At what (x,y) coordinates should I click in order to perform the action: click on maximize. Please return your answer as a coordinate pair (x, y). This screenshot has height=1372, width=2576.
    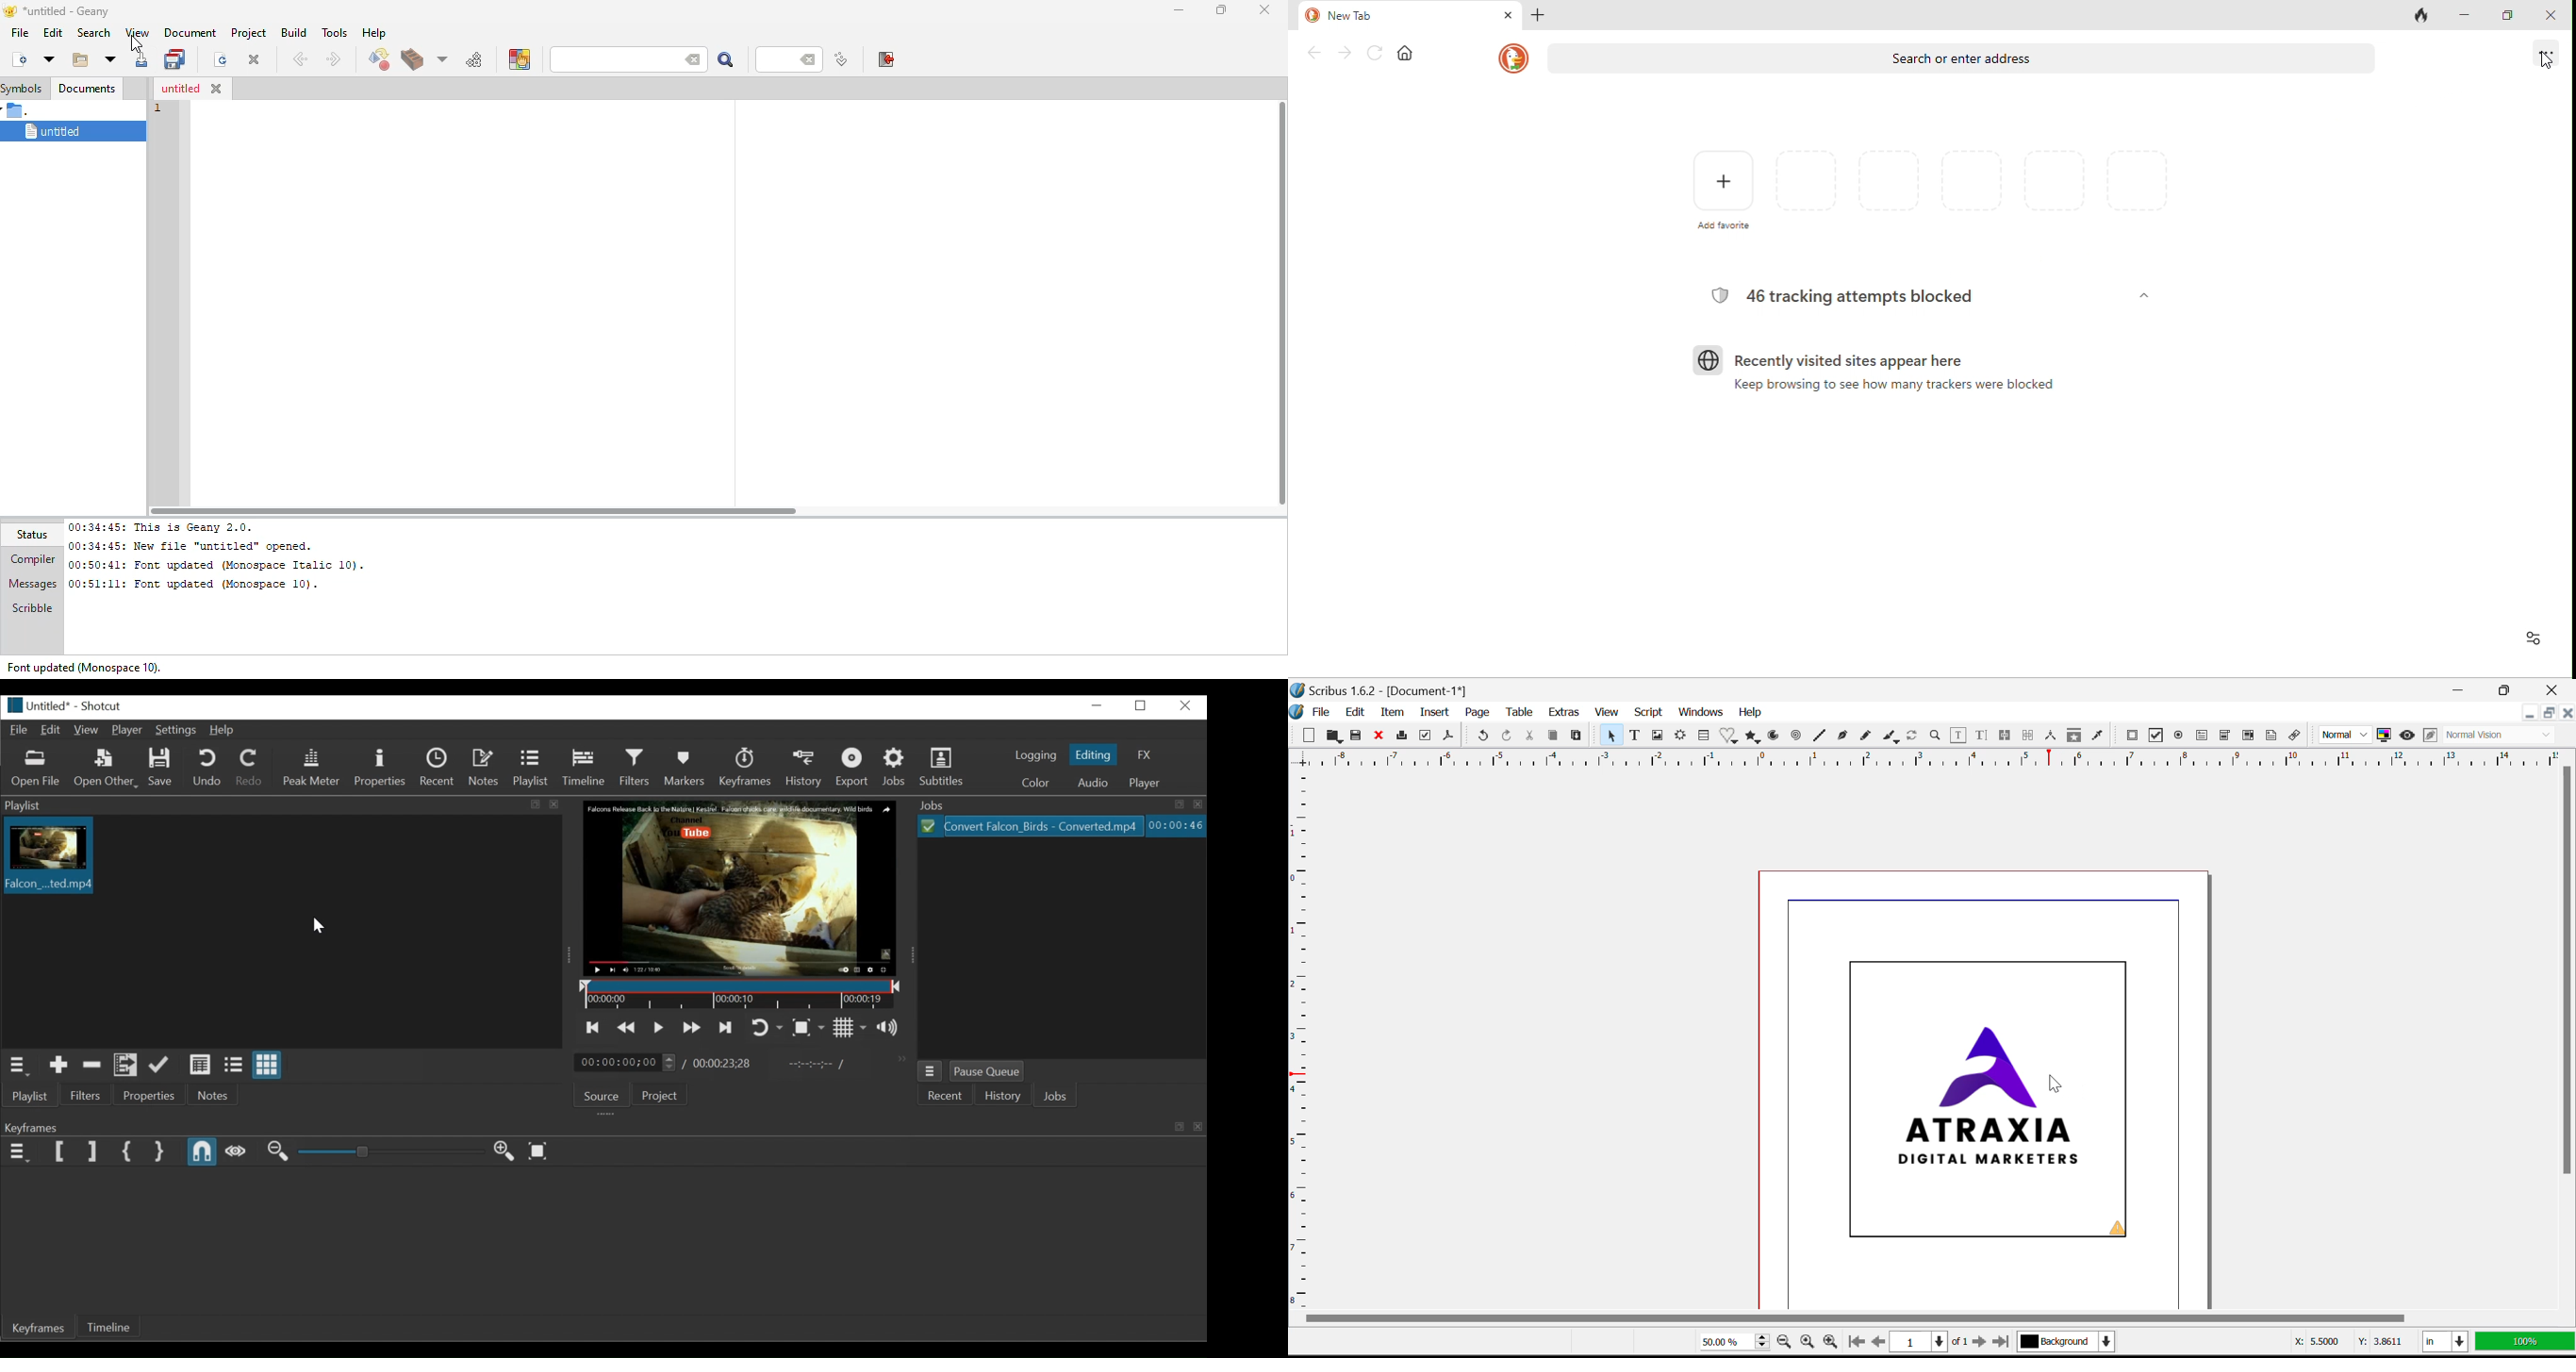
    Looking at the image, I should click on (1219, 8).